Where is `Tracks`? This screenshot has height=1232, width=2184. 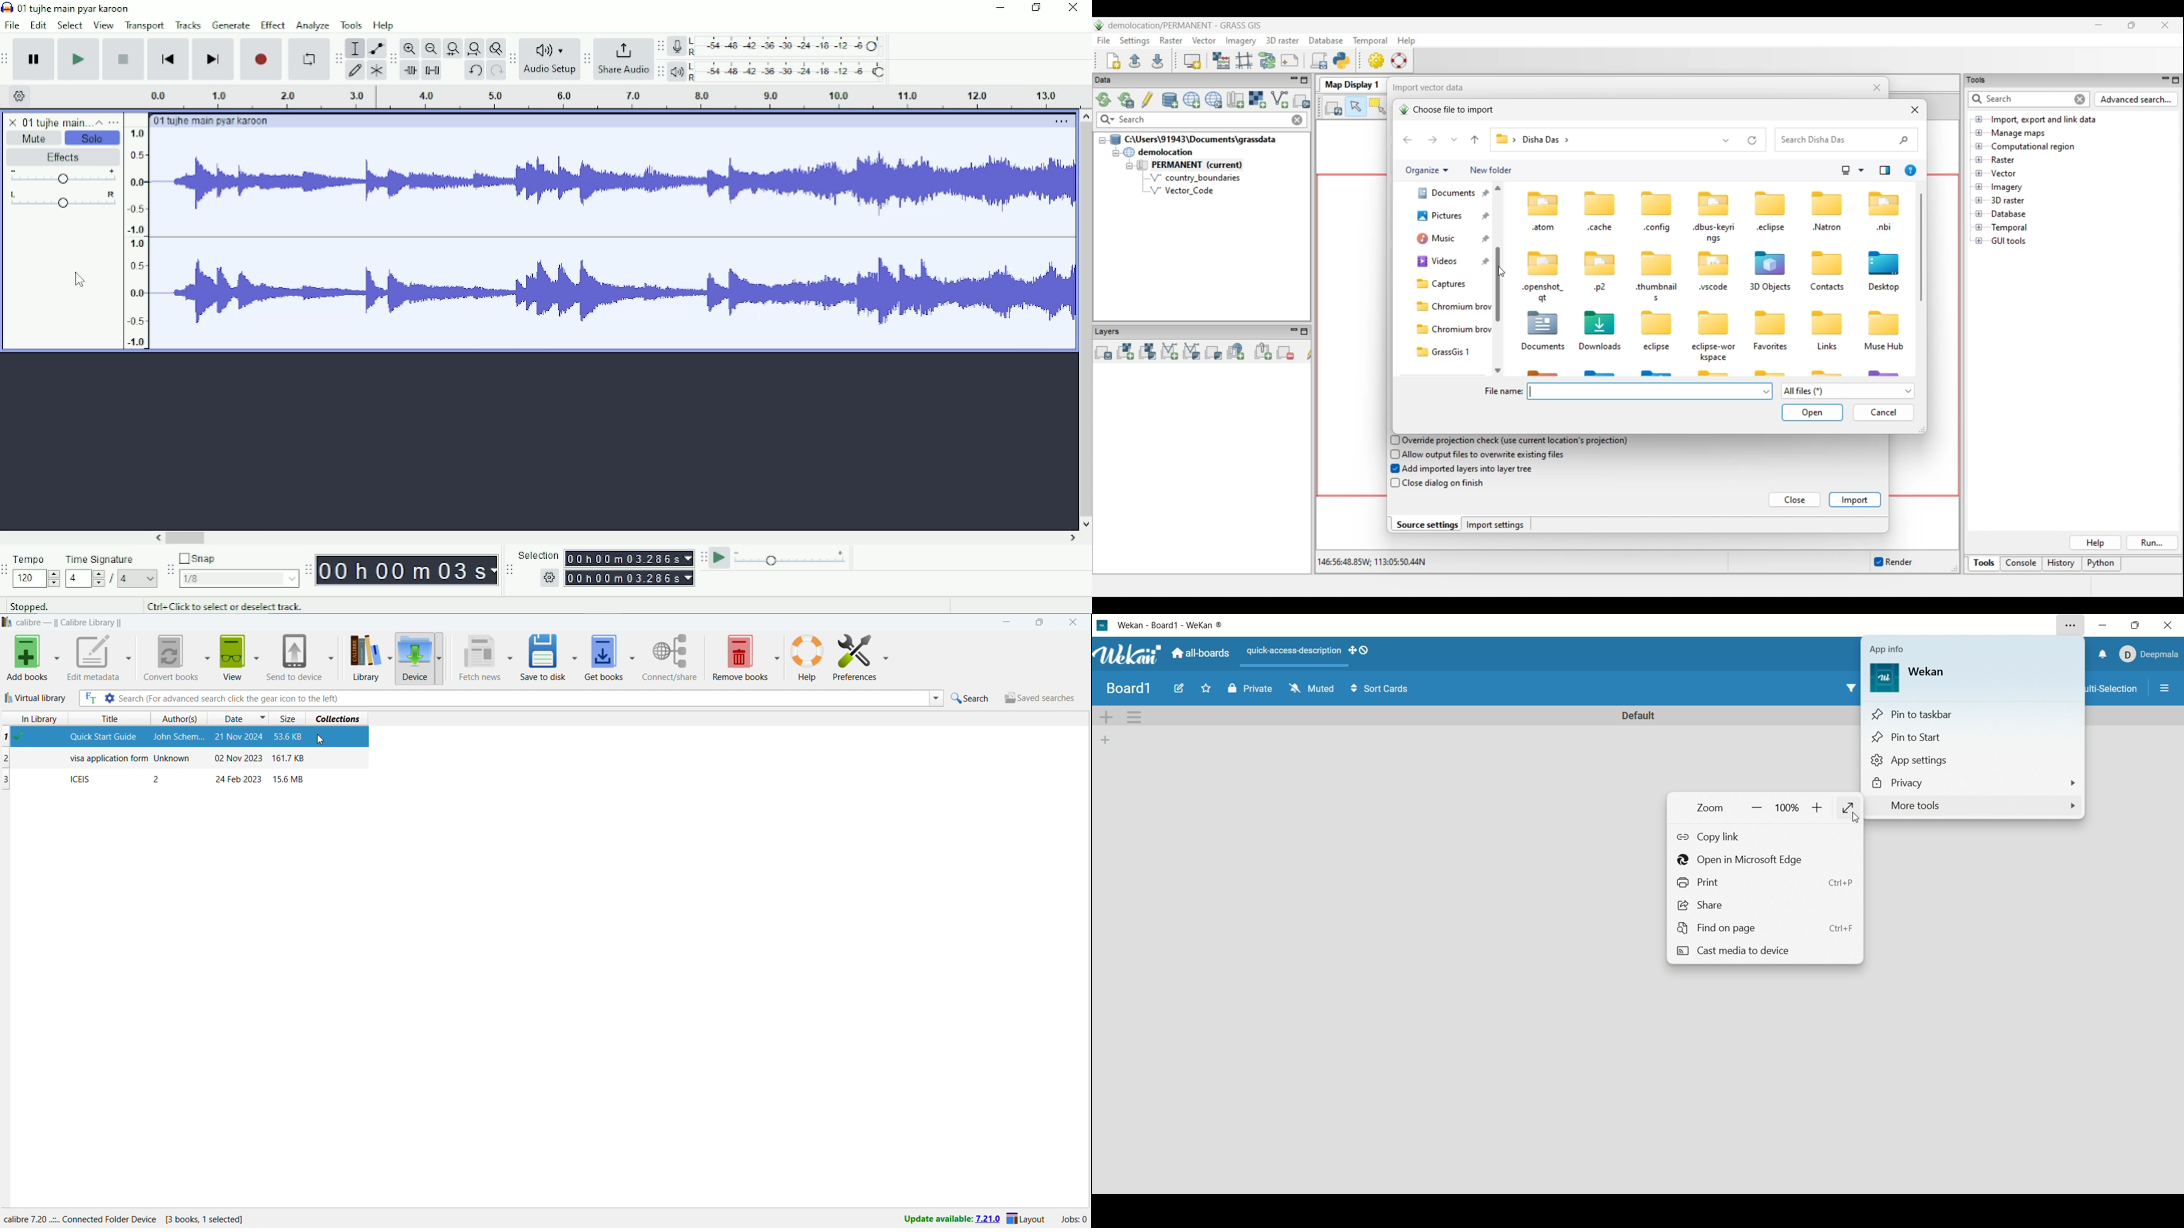
Tracks is located at coordinates (188, 24).